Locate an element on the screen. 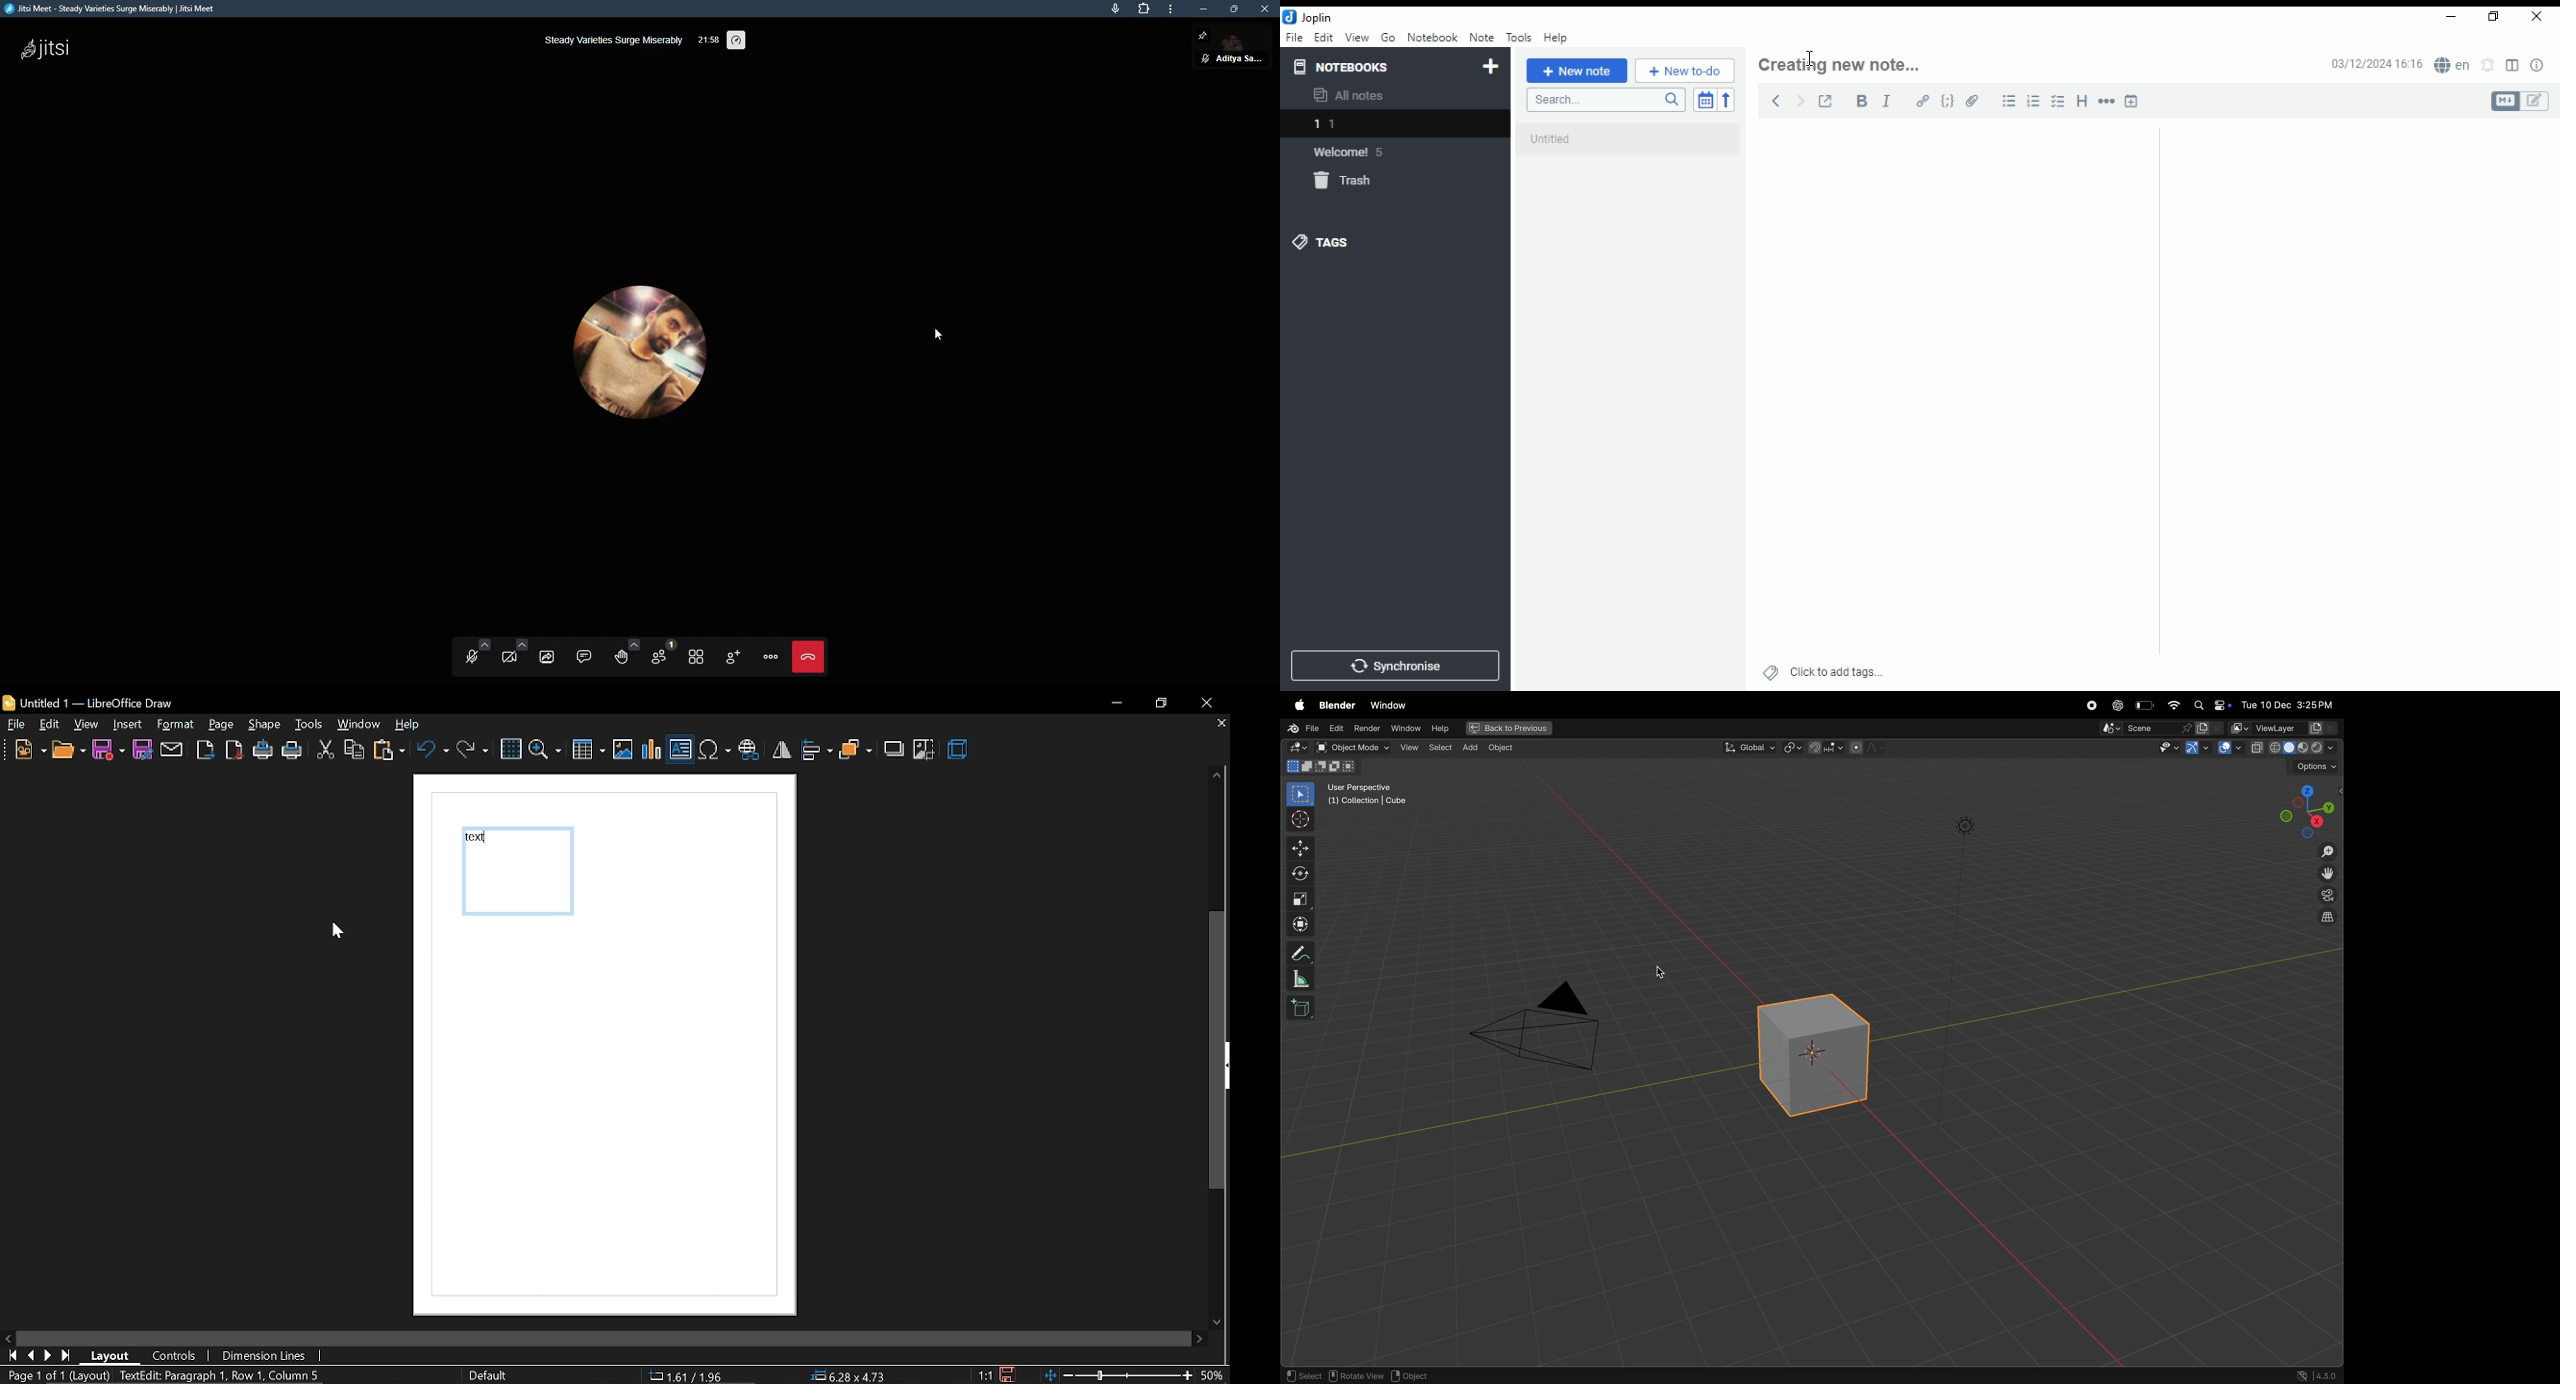  align is located at coordinates (817, 750).